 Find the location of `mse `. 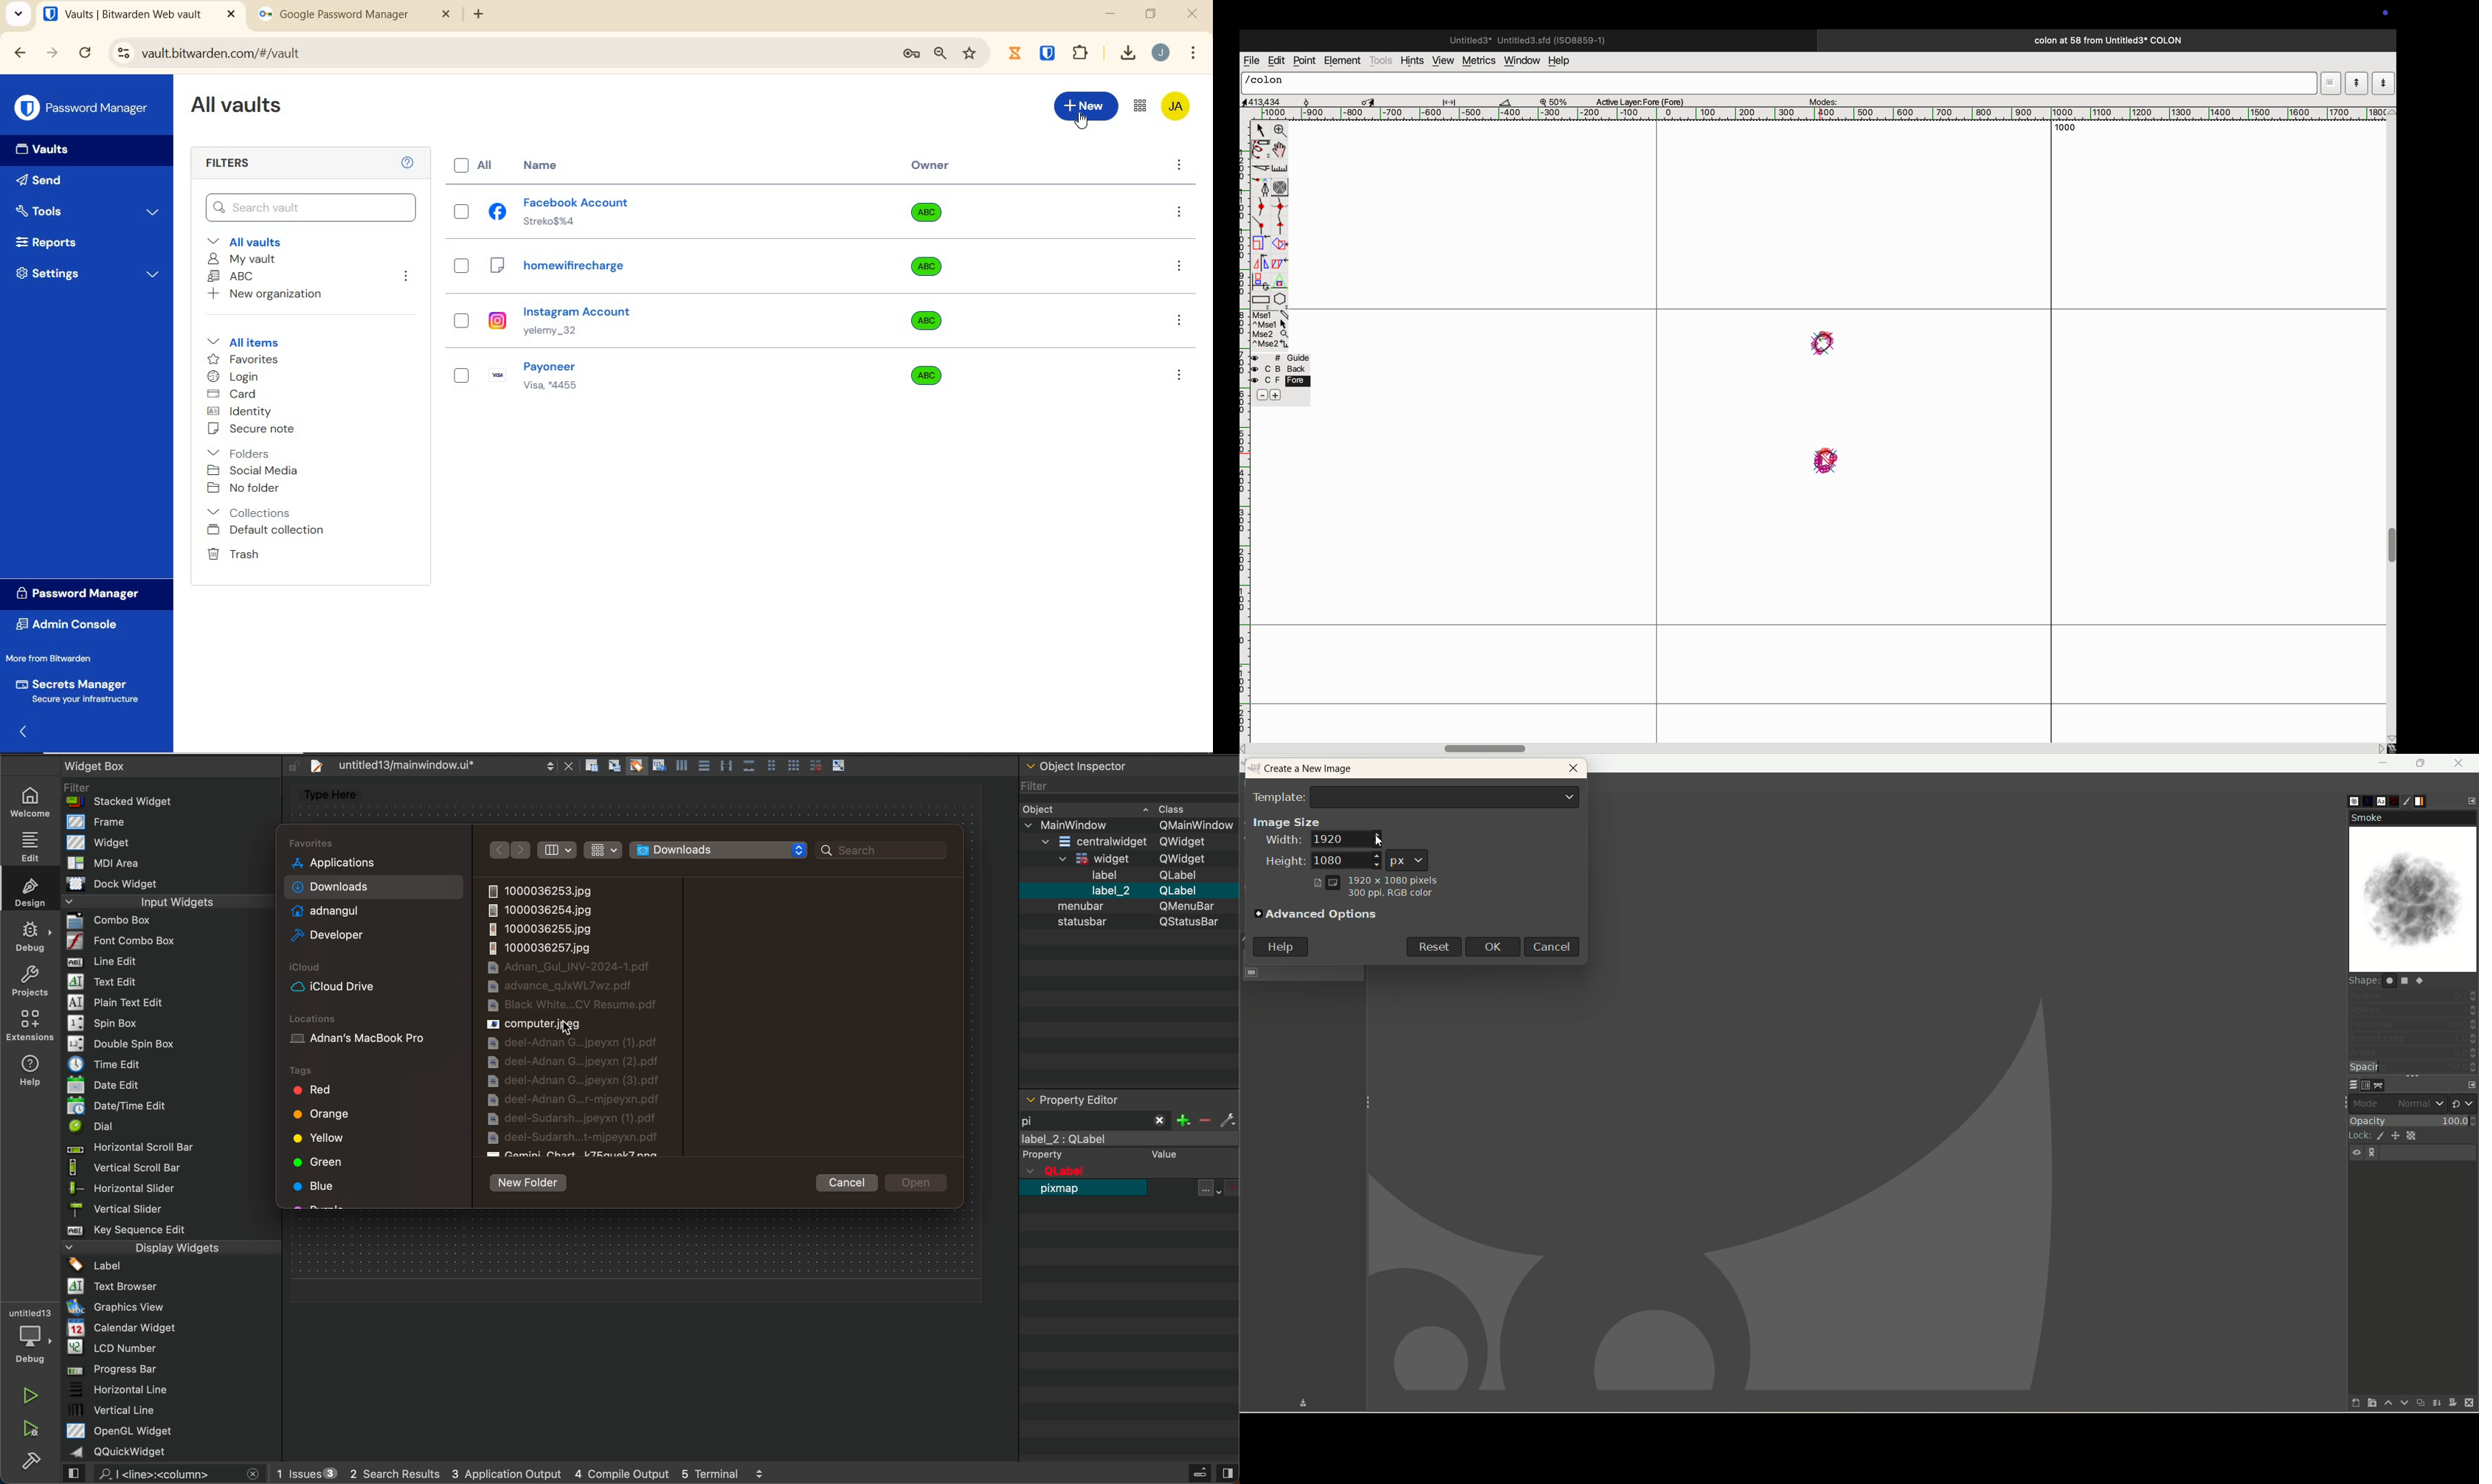

mse  is located at coordinates (1269, 329).